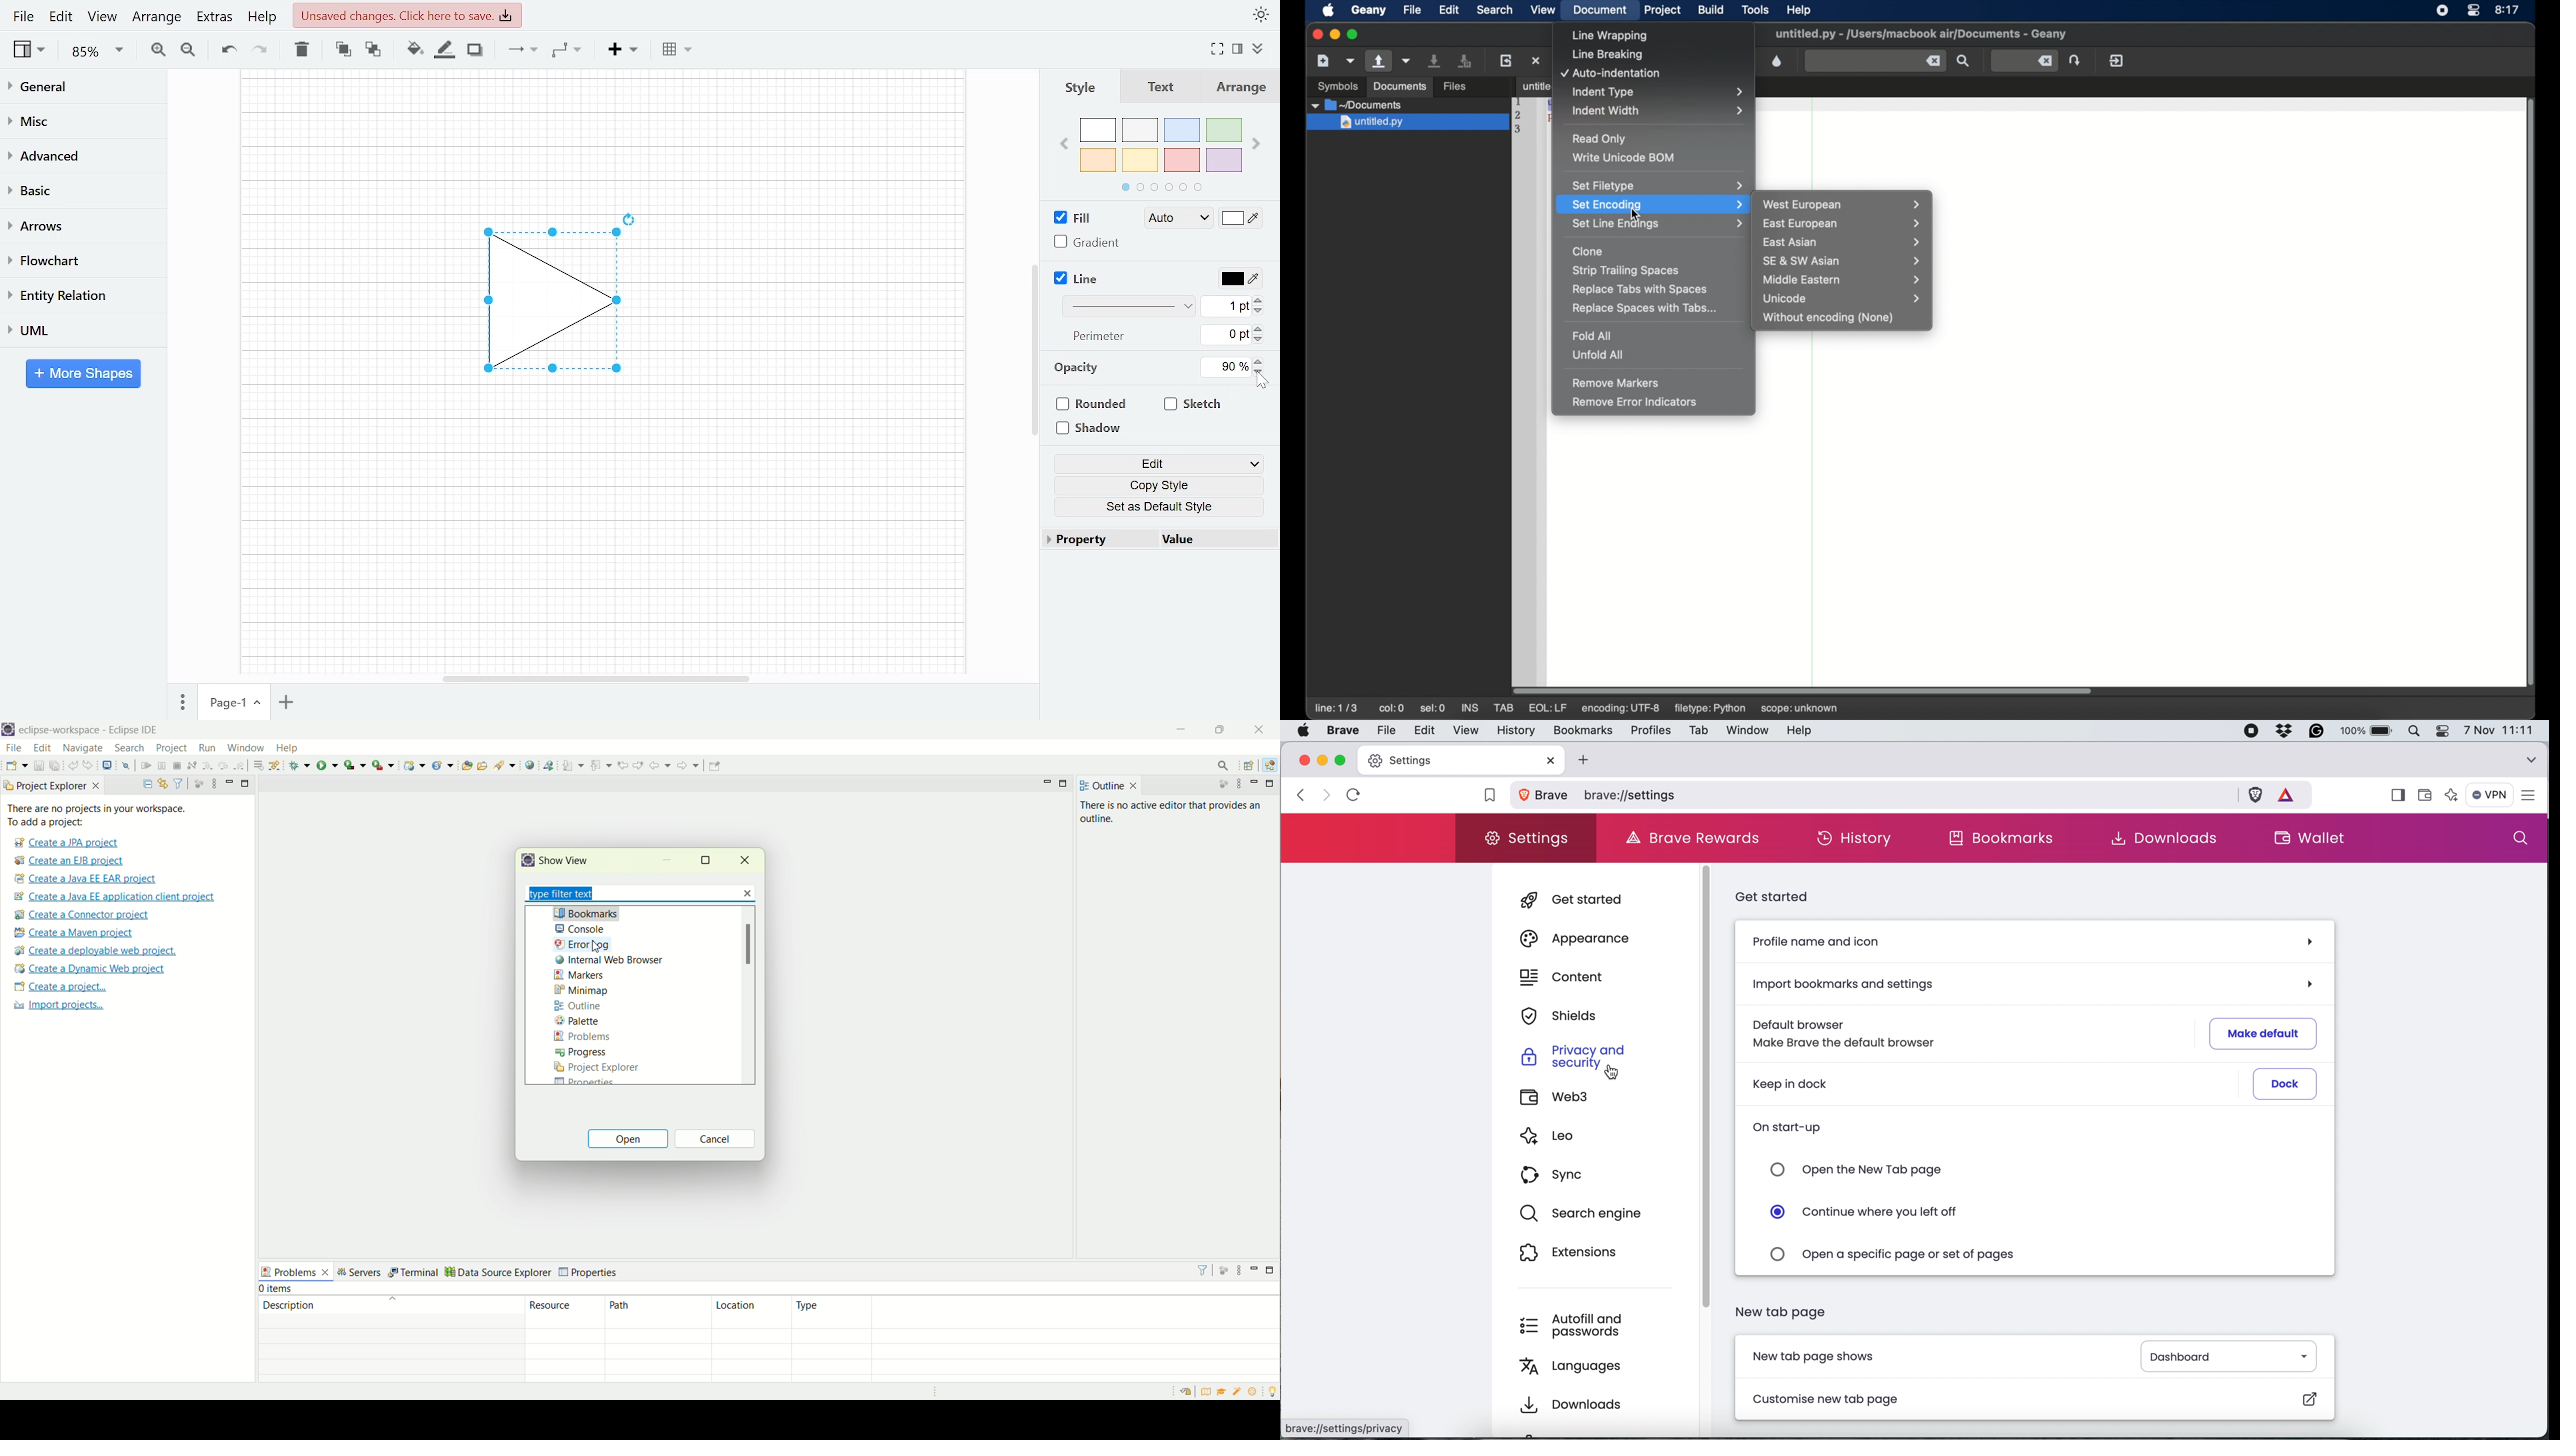  Describe the element at coordinates (1174, 219) in the screenshot. I see `Fill style` at that location.